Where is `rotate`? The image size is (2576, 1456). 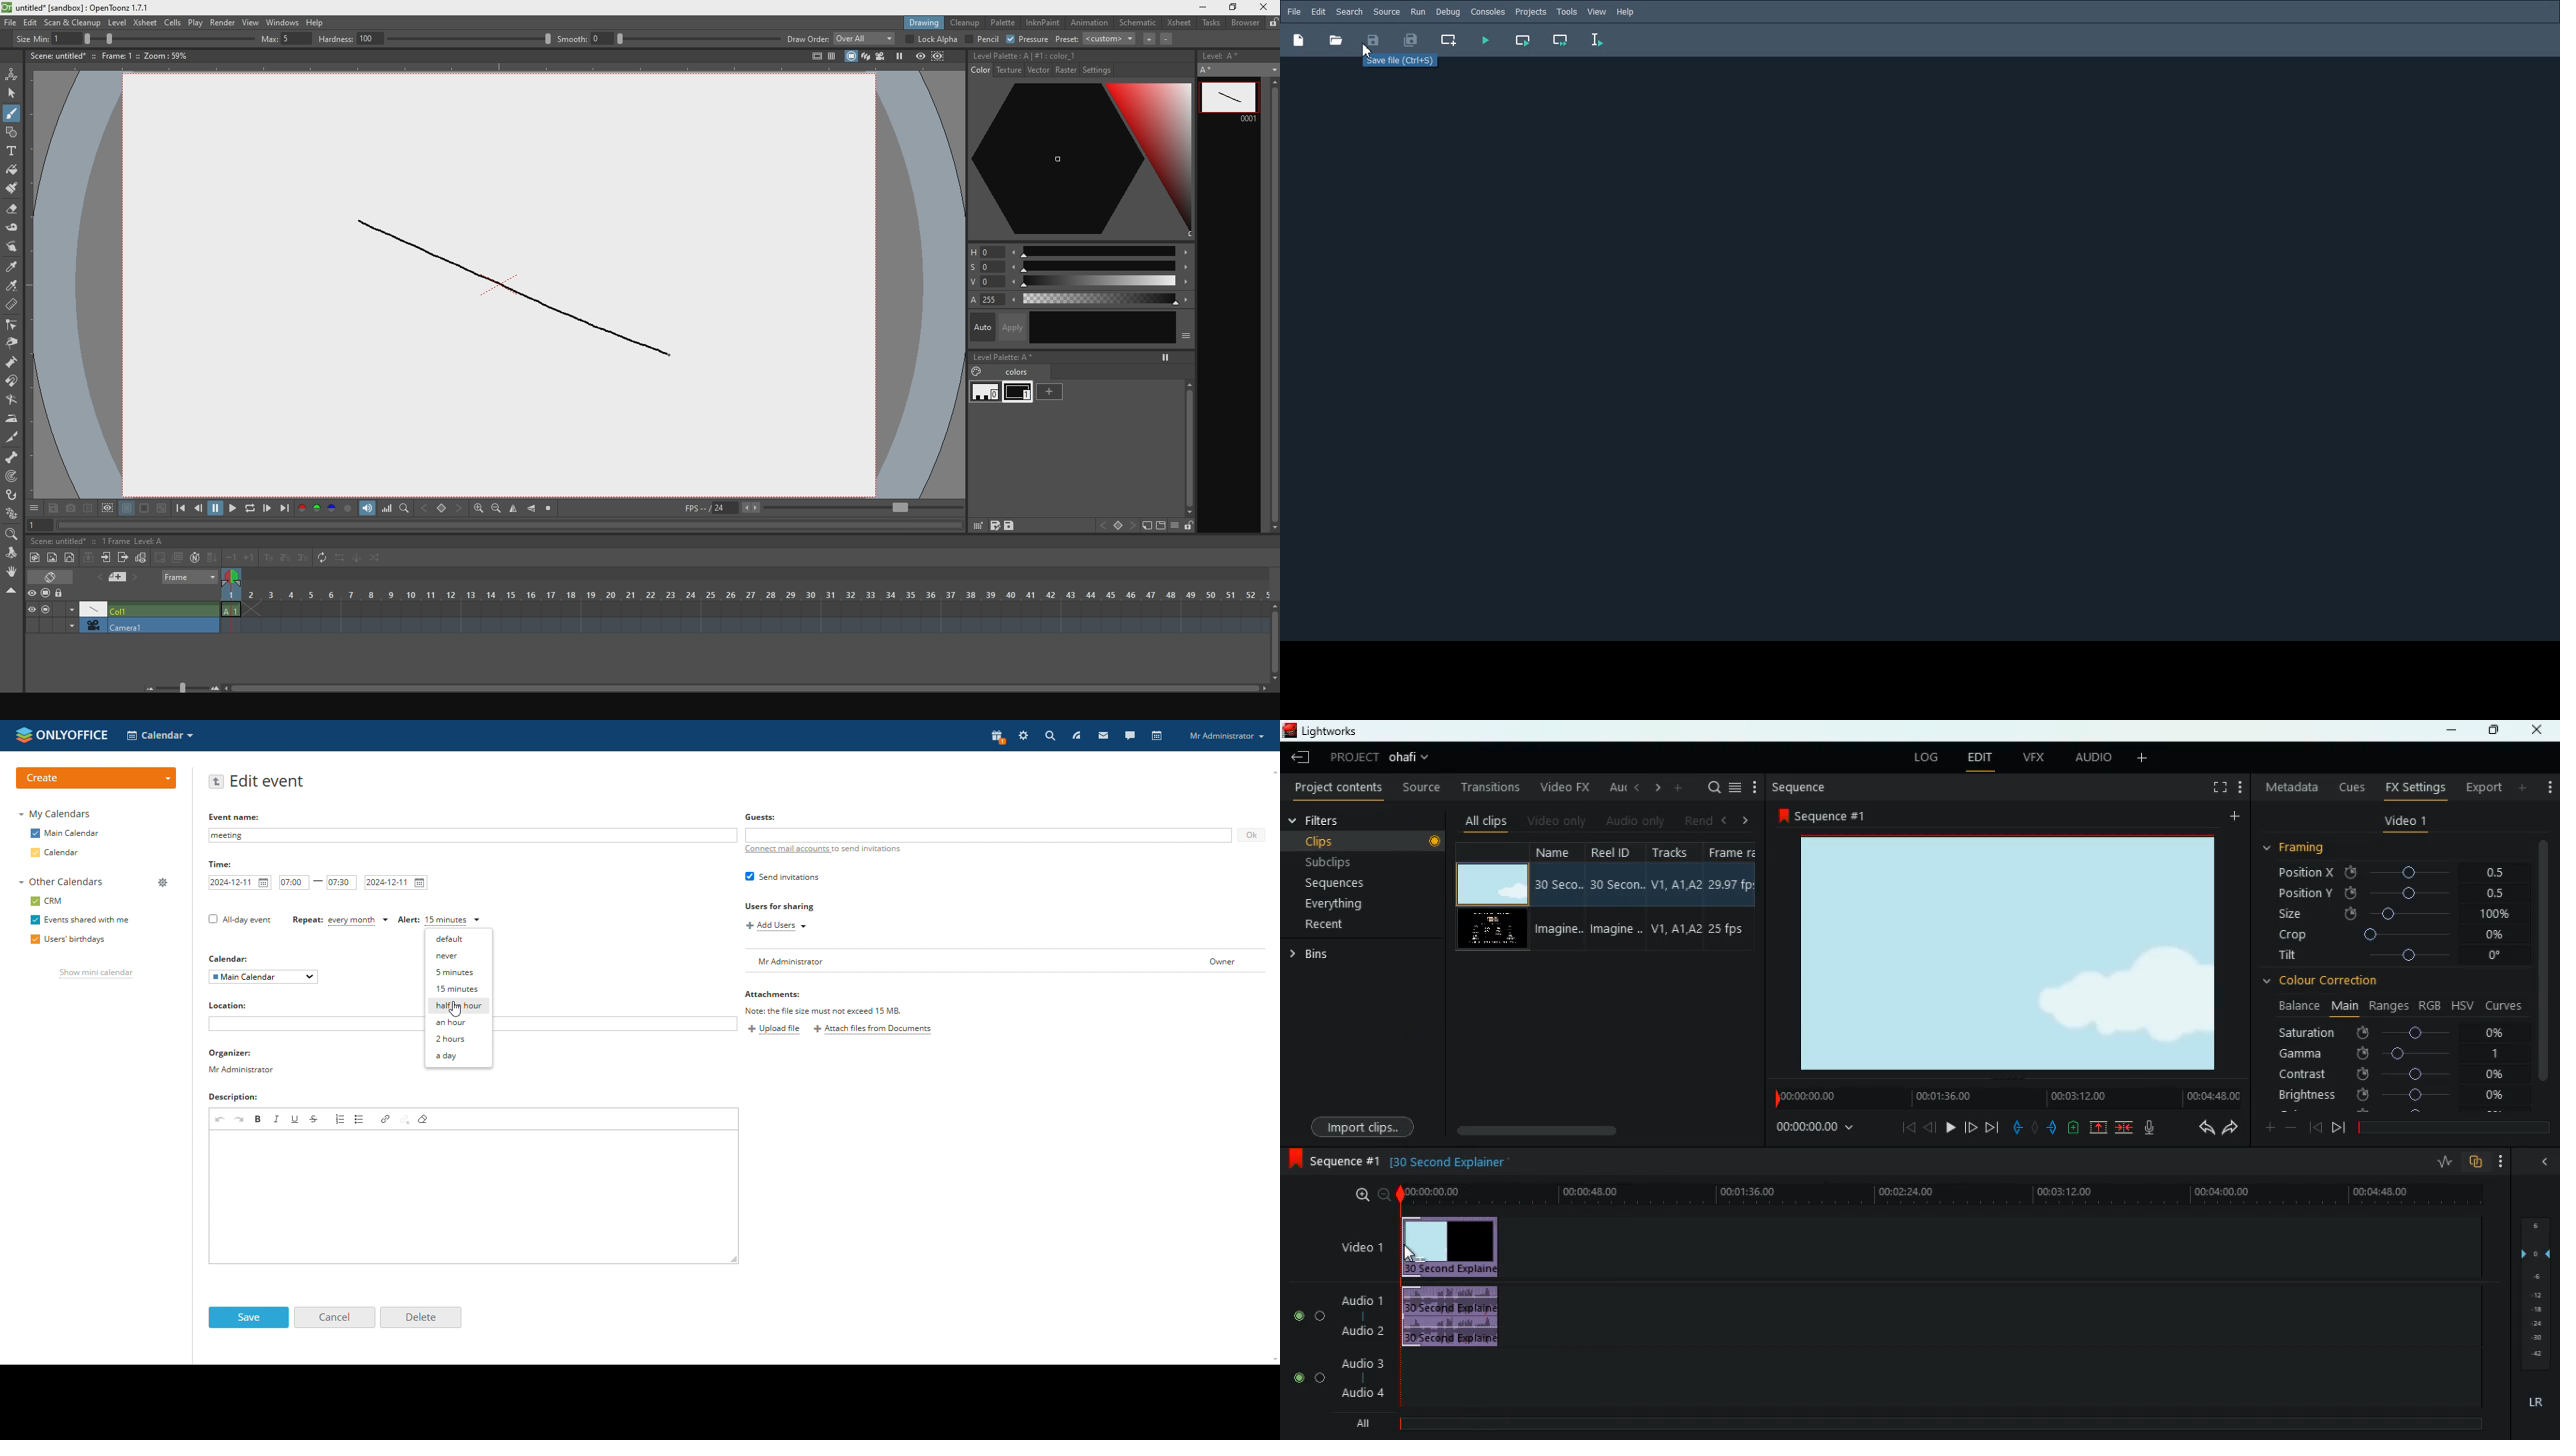
rotate is located at coordinates (13, 573).